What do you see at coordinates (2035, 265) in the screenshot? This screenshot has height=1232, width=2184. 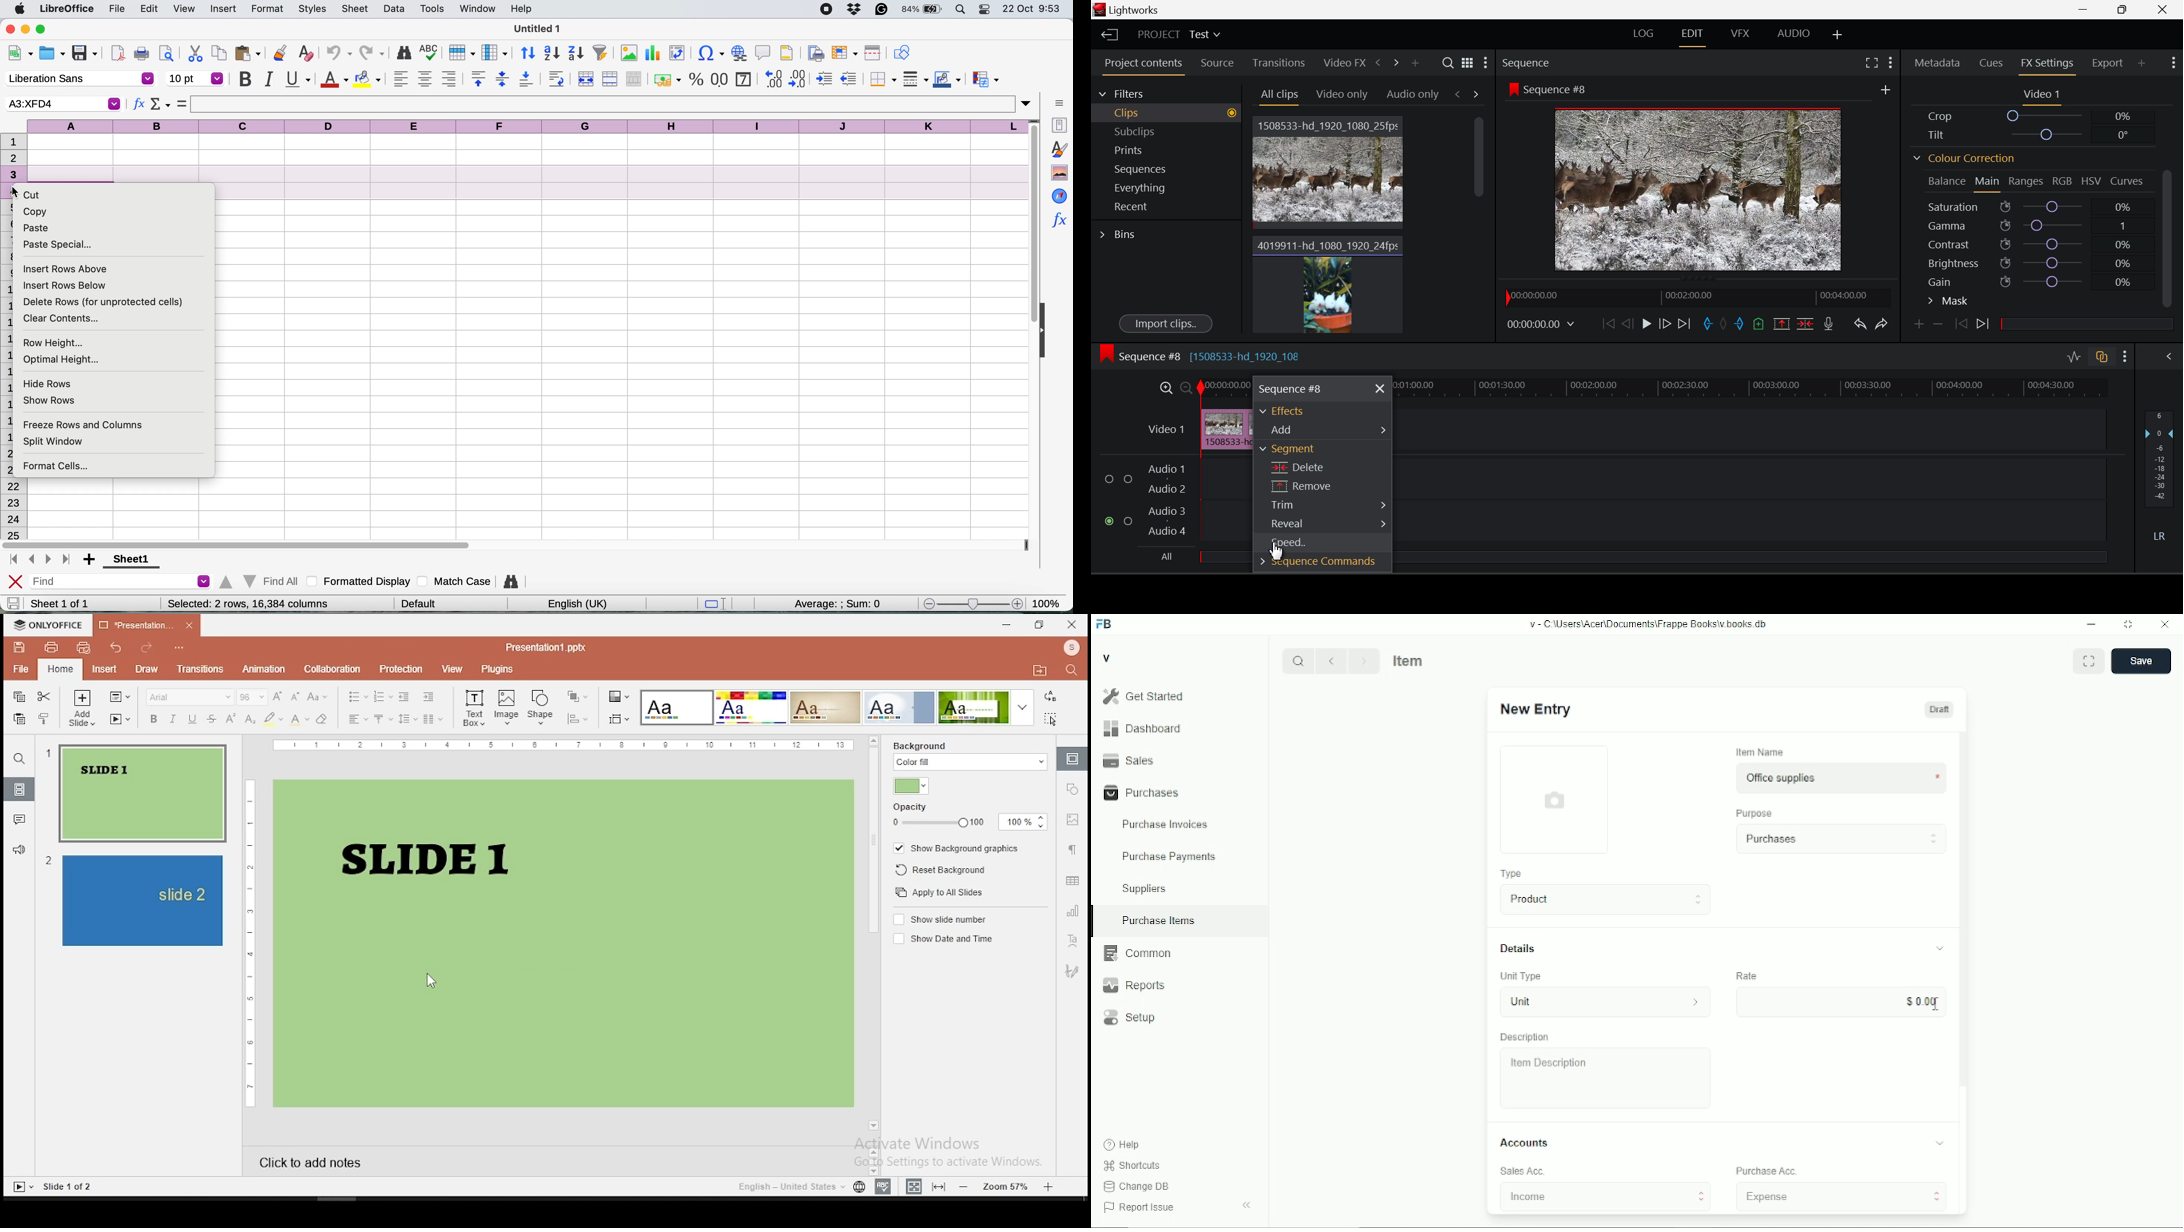 I see `Brightness` at bounding box center [2035, 265].